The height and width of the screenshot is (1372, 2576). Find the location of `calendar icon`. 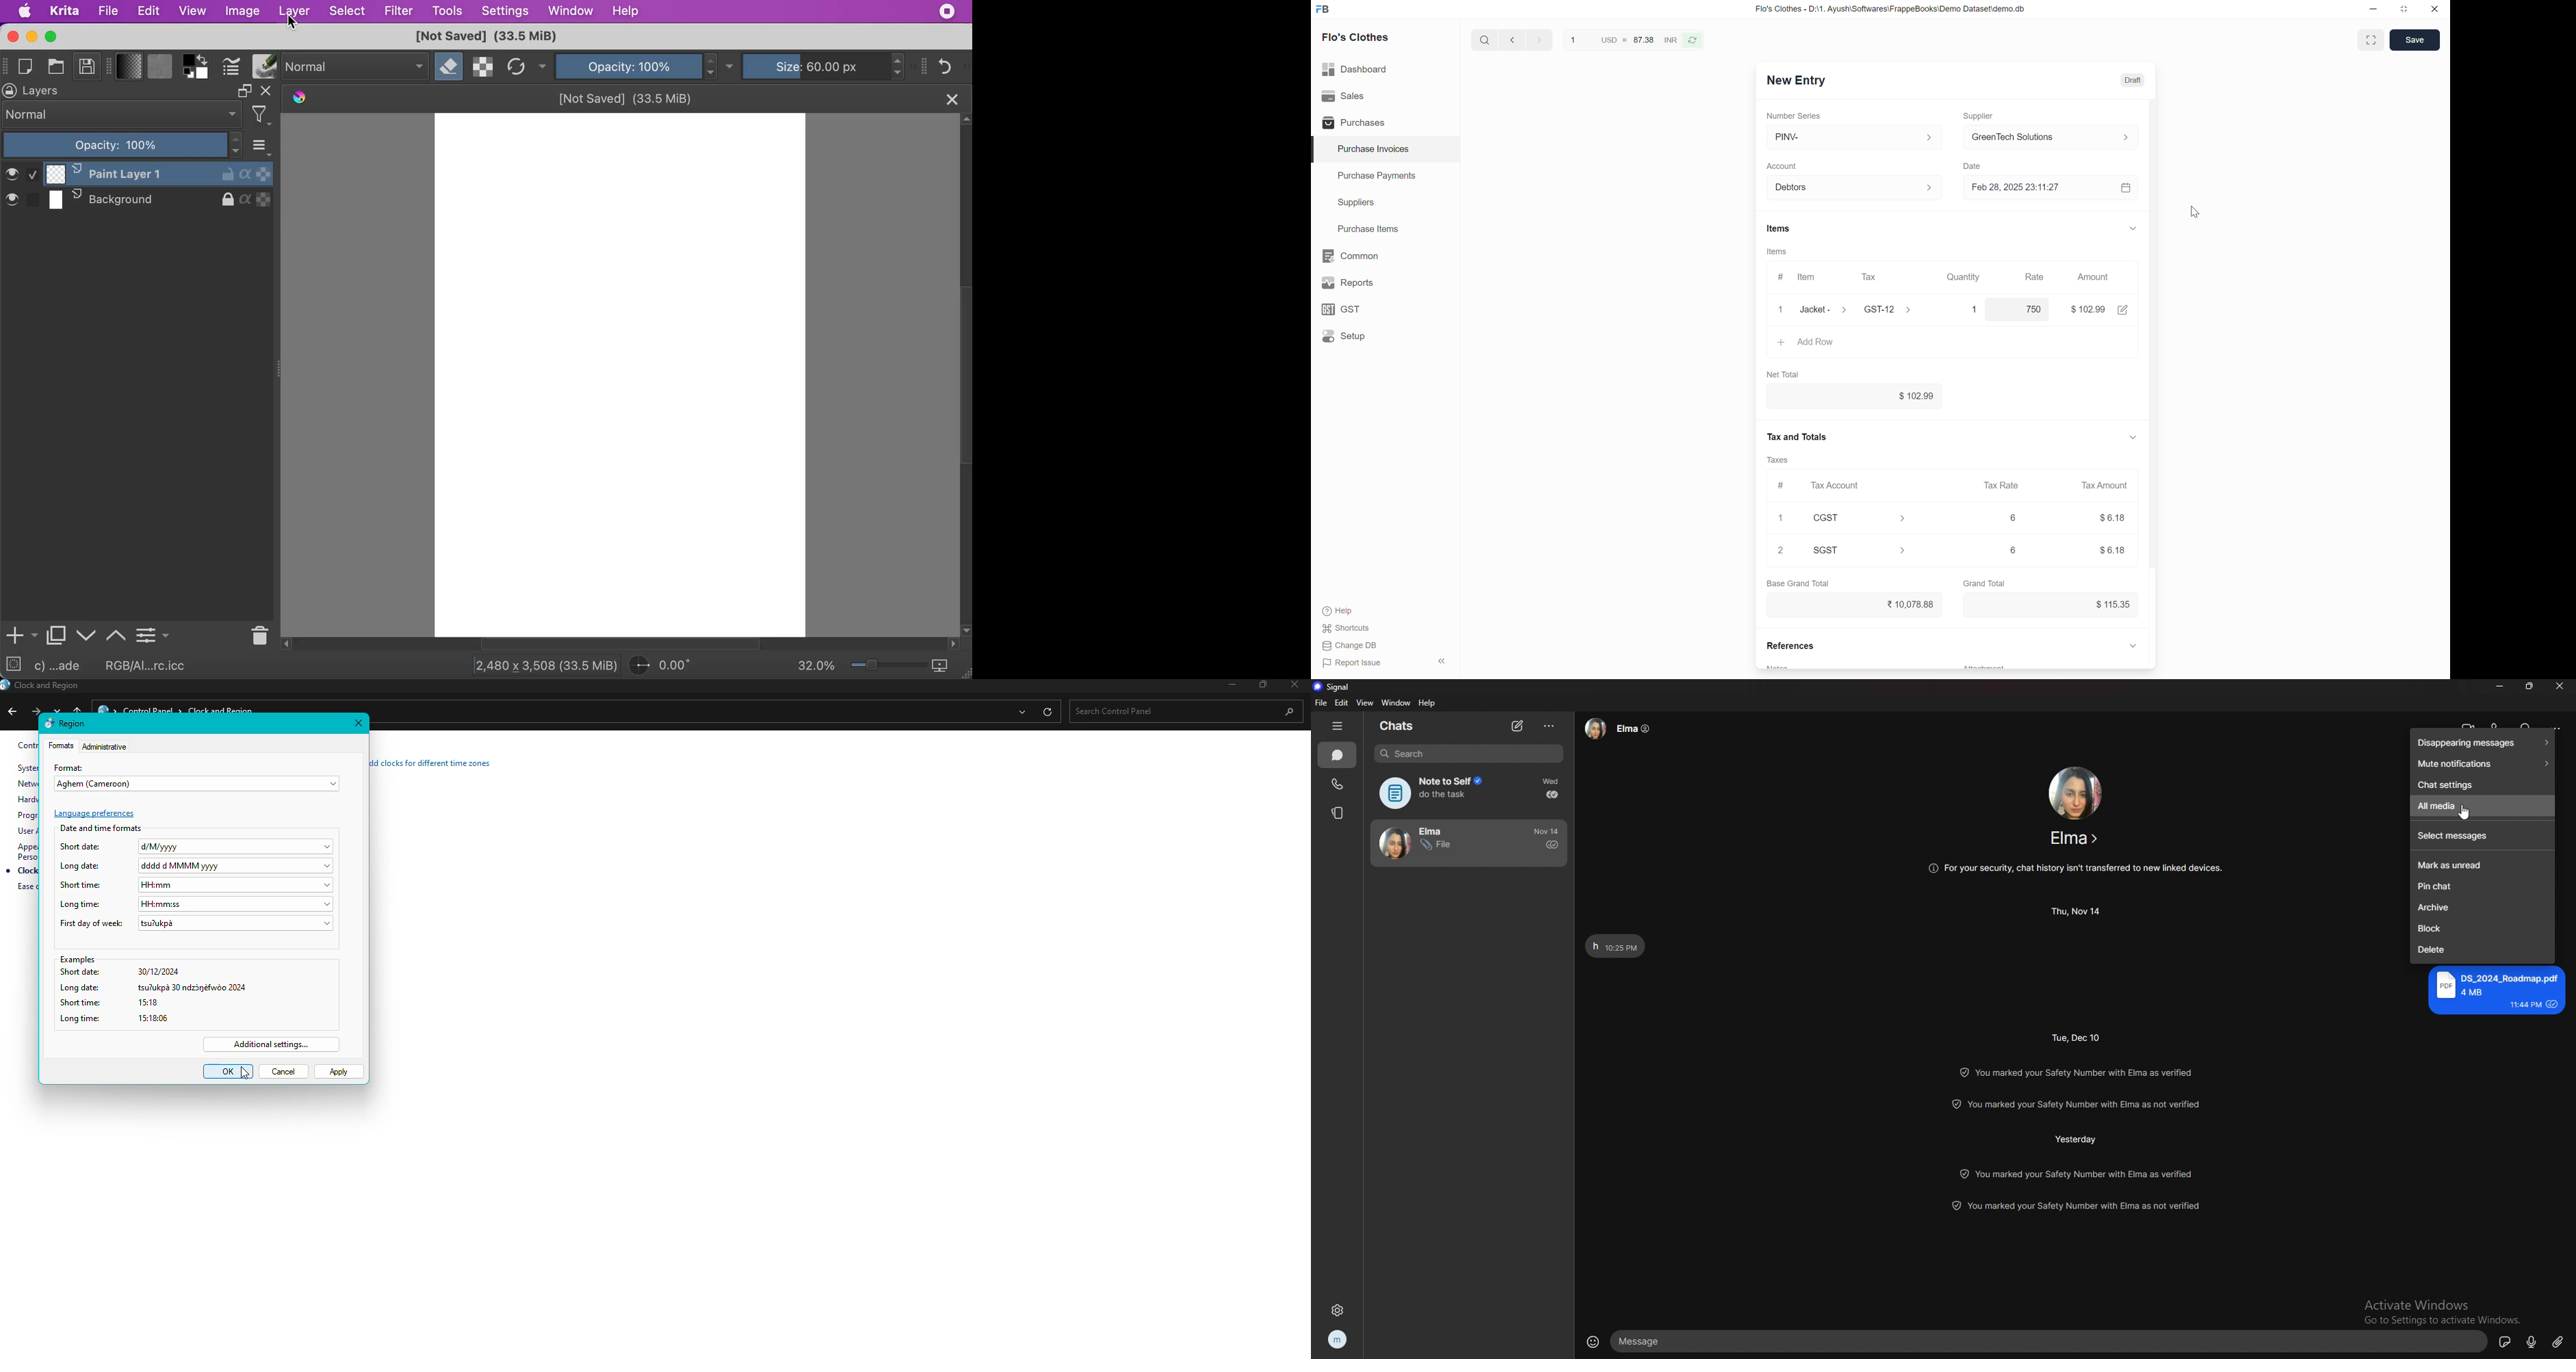

calendar icon is located at coordinates (2127, 188).